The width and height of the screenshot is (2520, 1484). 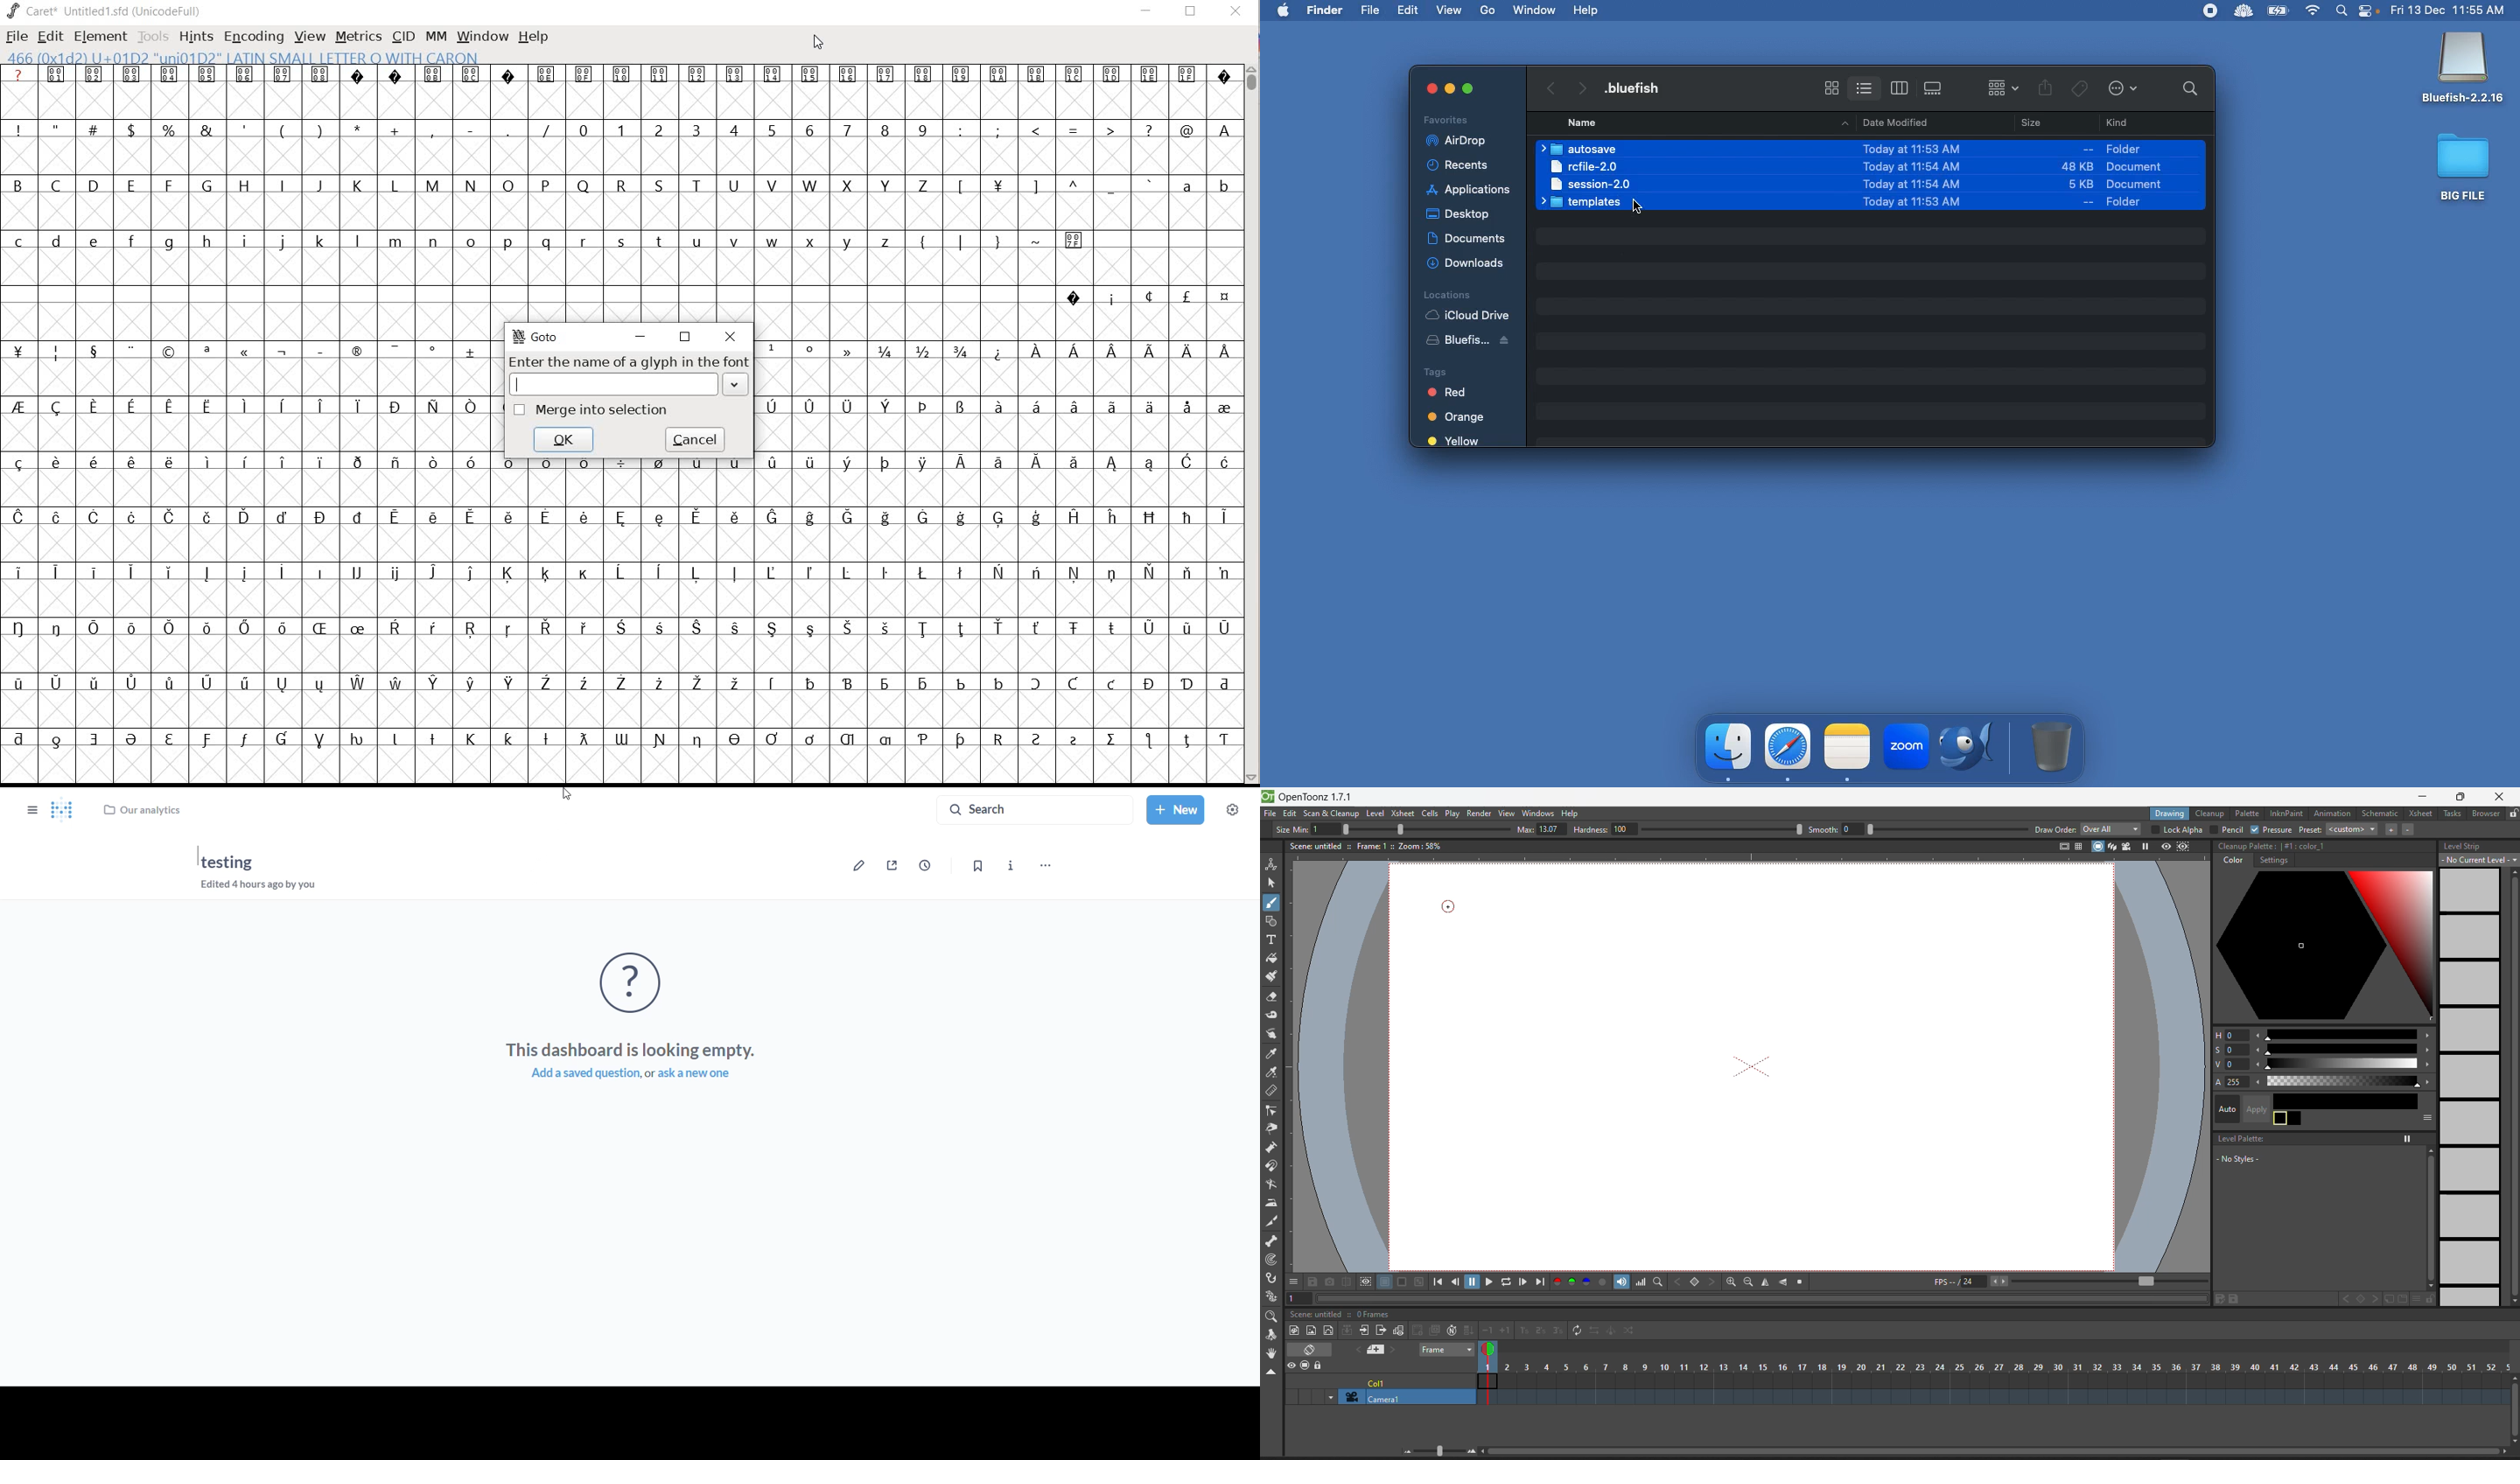 What do you see at coordinates (924, 866) in the screenshot?
I see `time` at bounding box center [924, 866].